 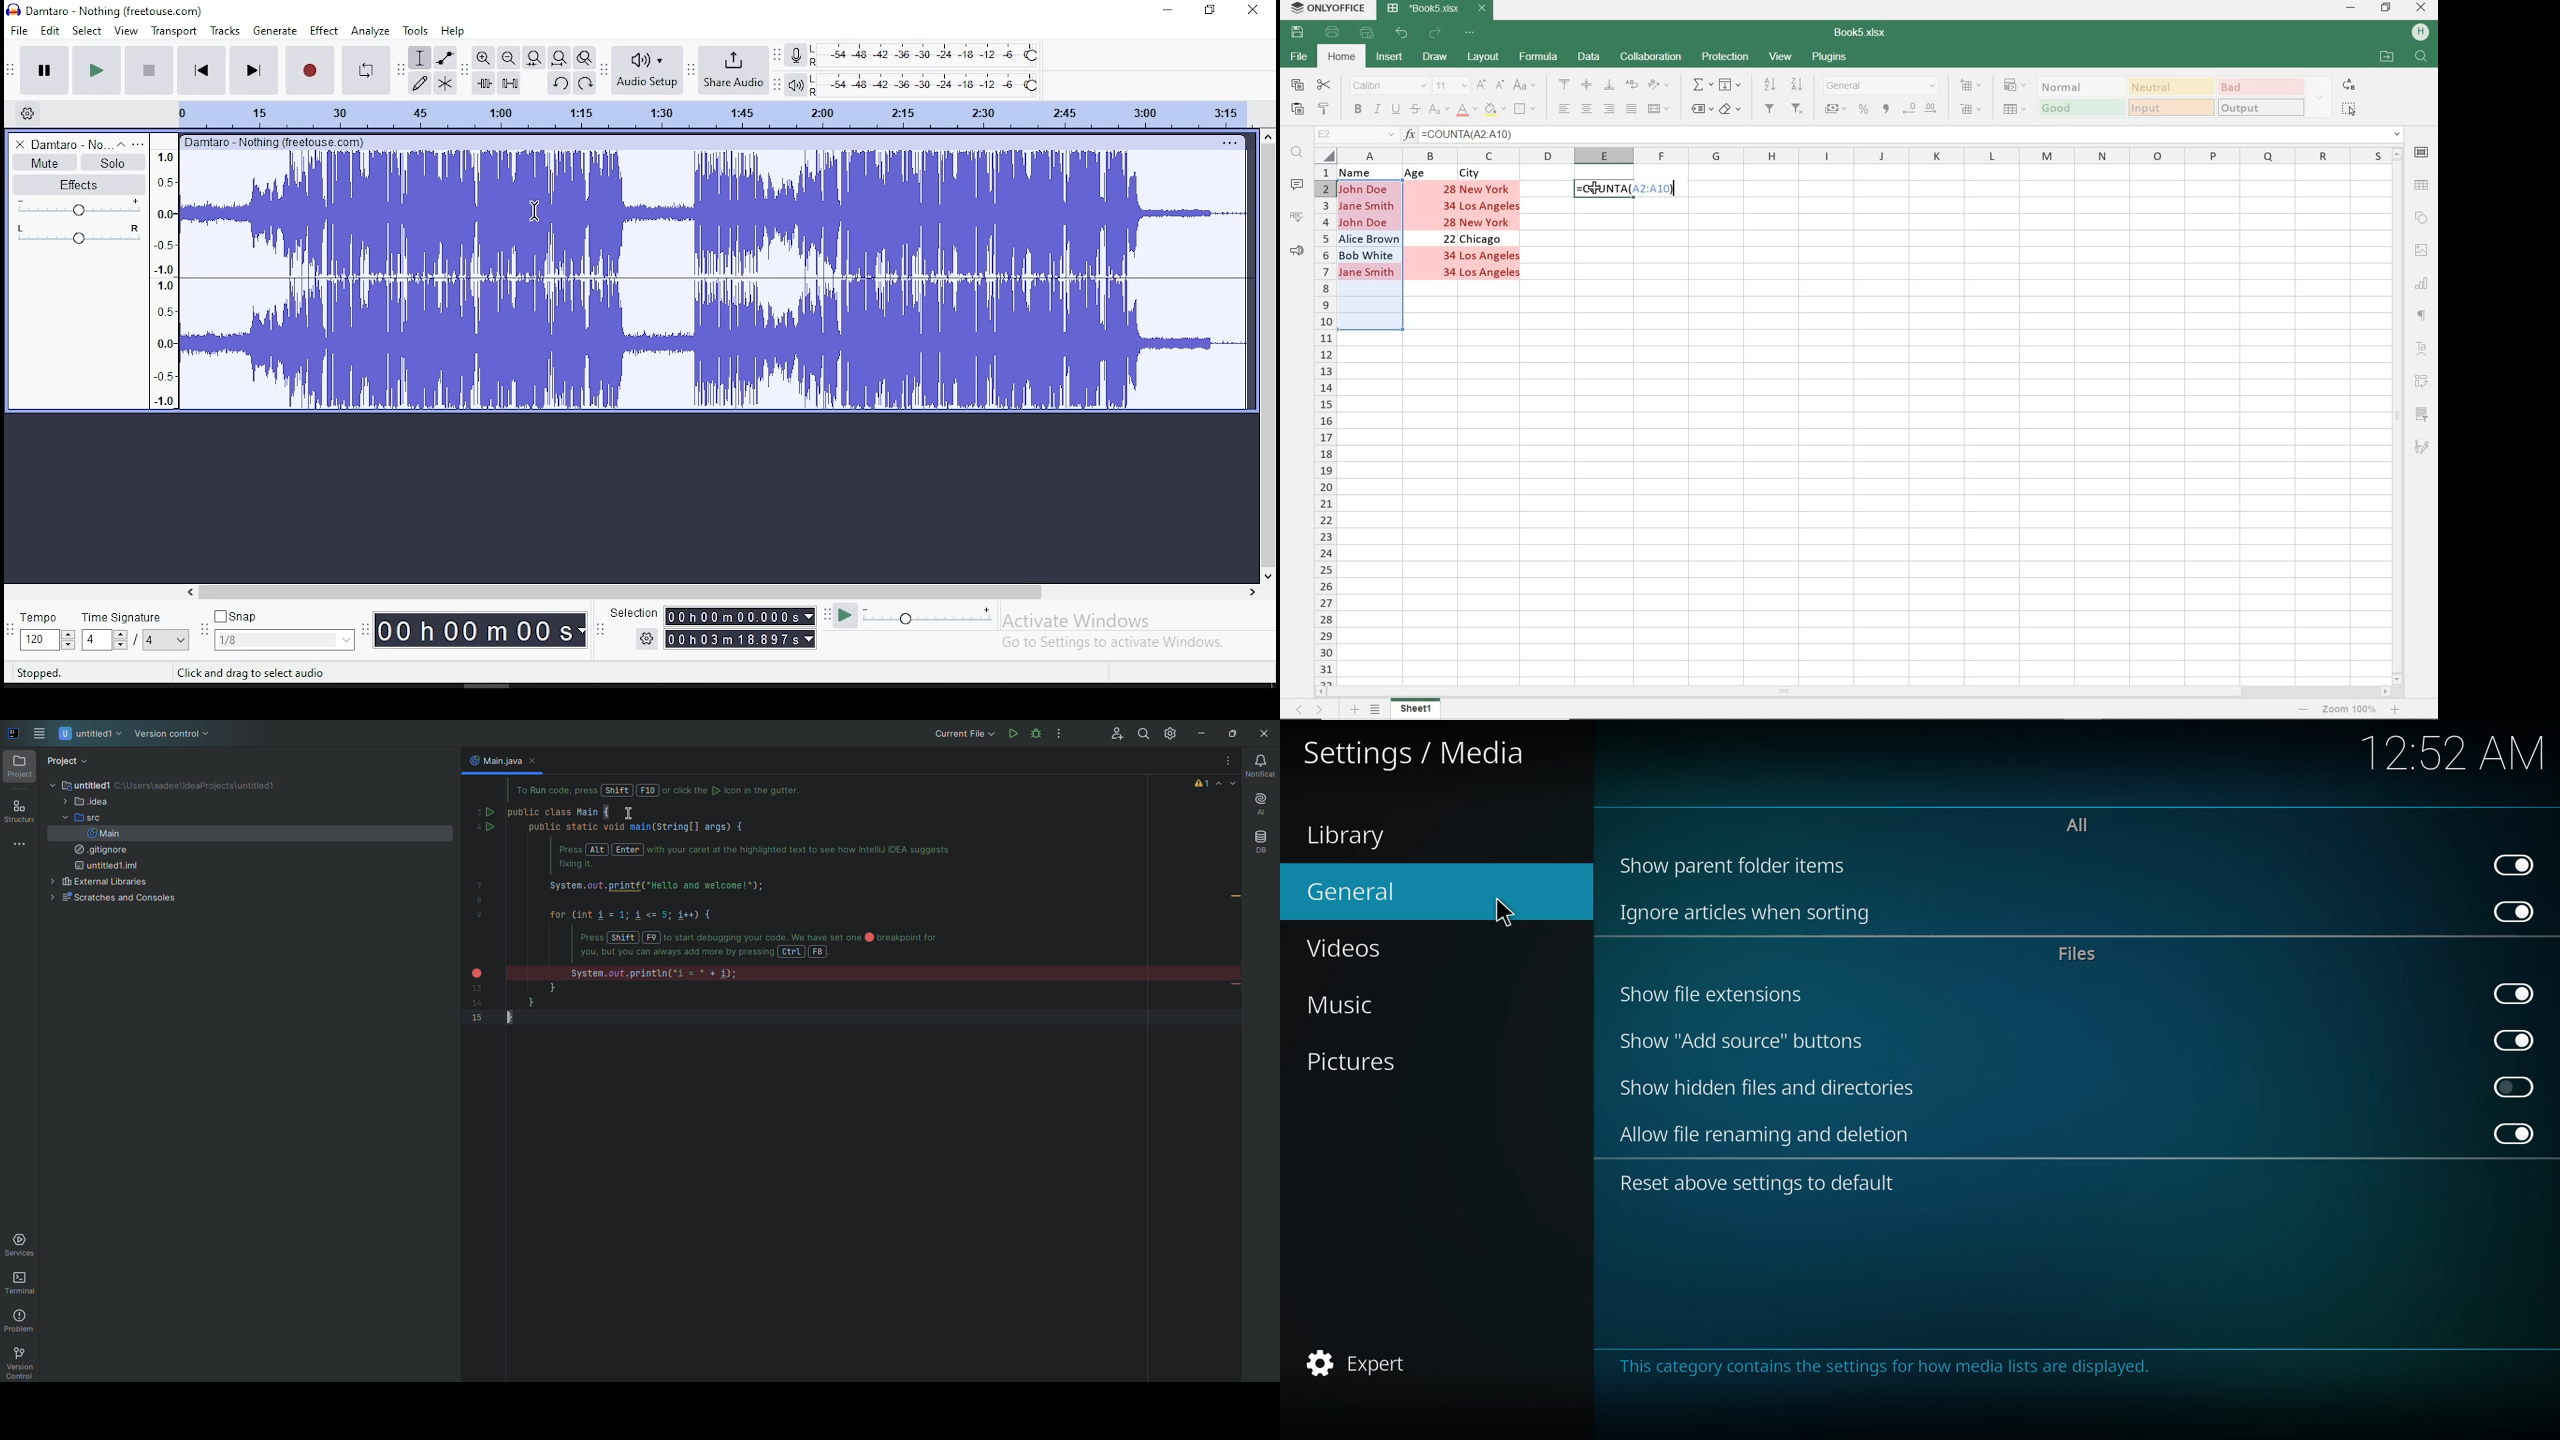 I want to click on Slicer, so click(x=2423, y=414).